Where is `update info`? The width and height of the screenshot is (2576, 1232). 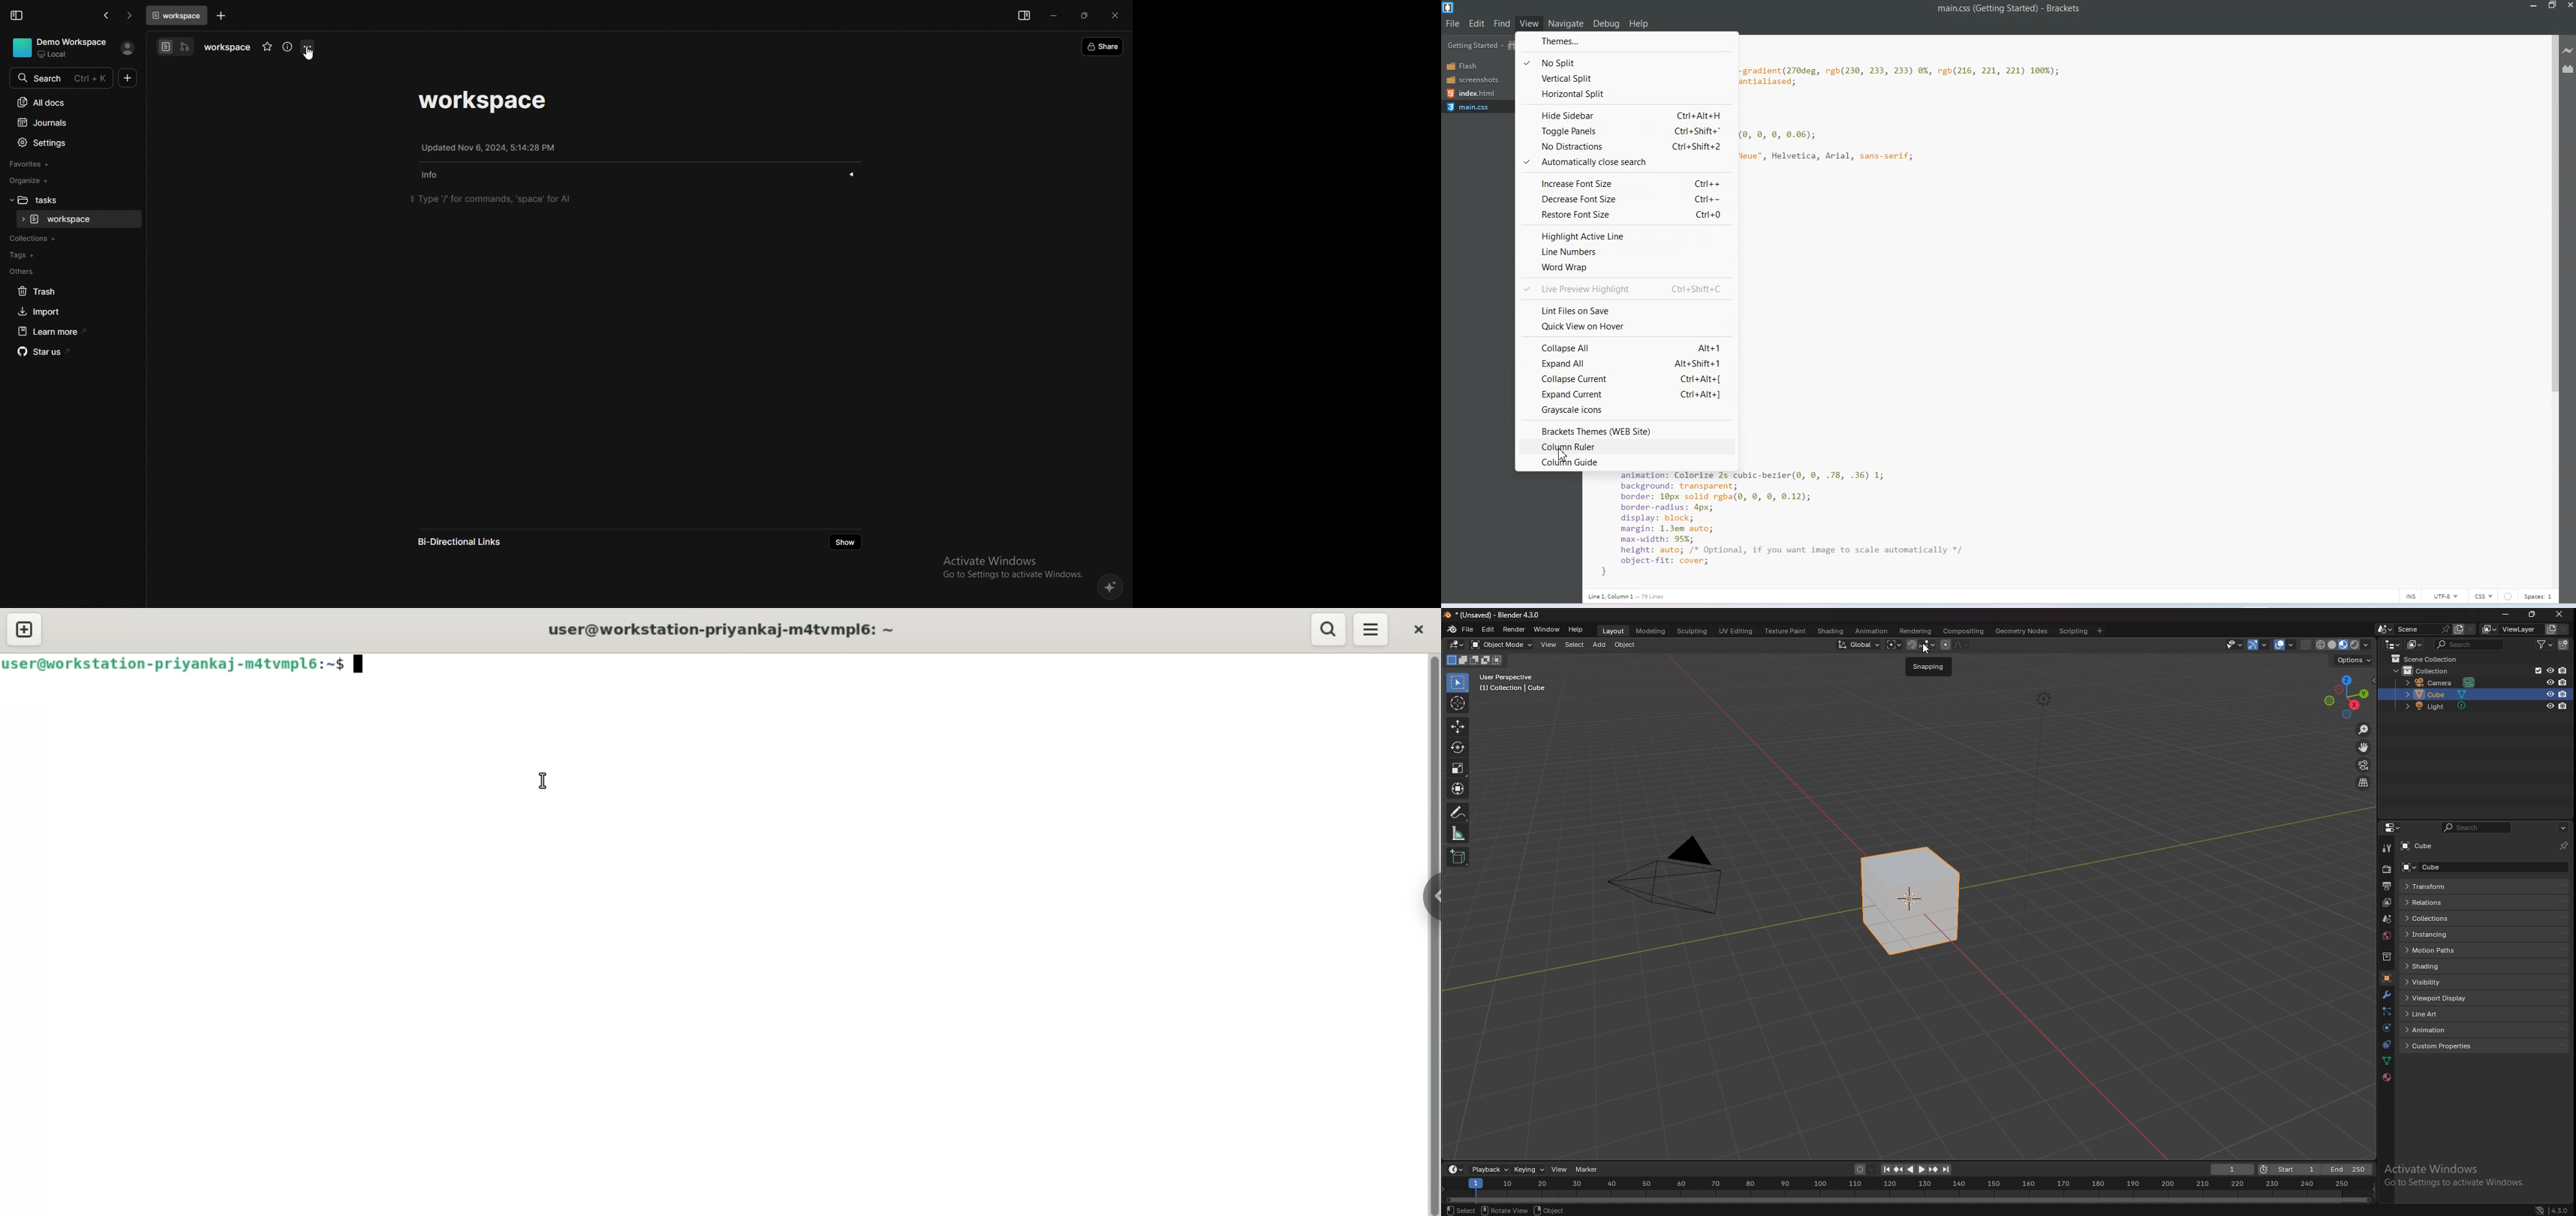
update info is located at coordinates (489, 148).